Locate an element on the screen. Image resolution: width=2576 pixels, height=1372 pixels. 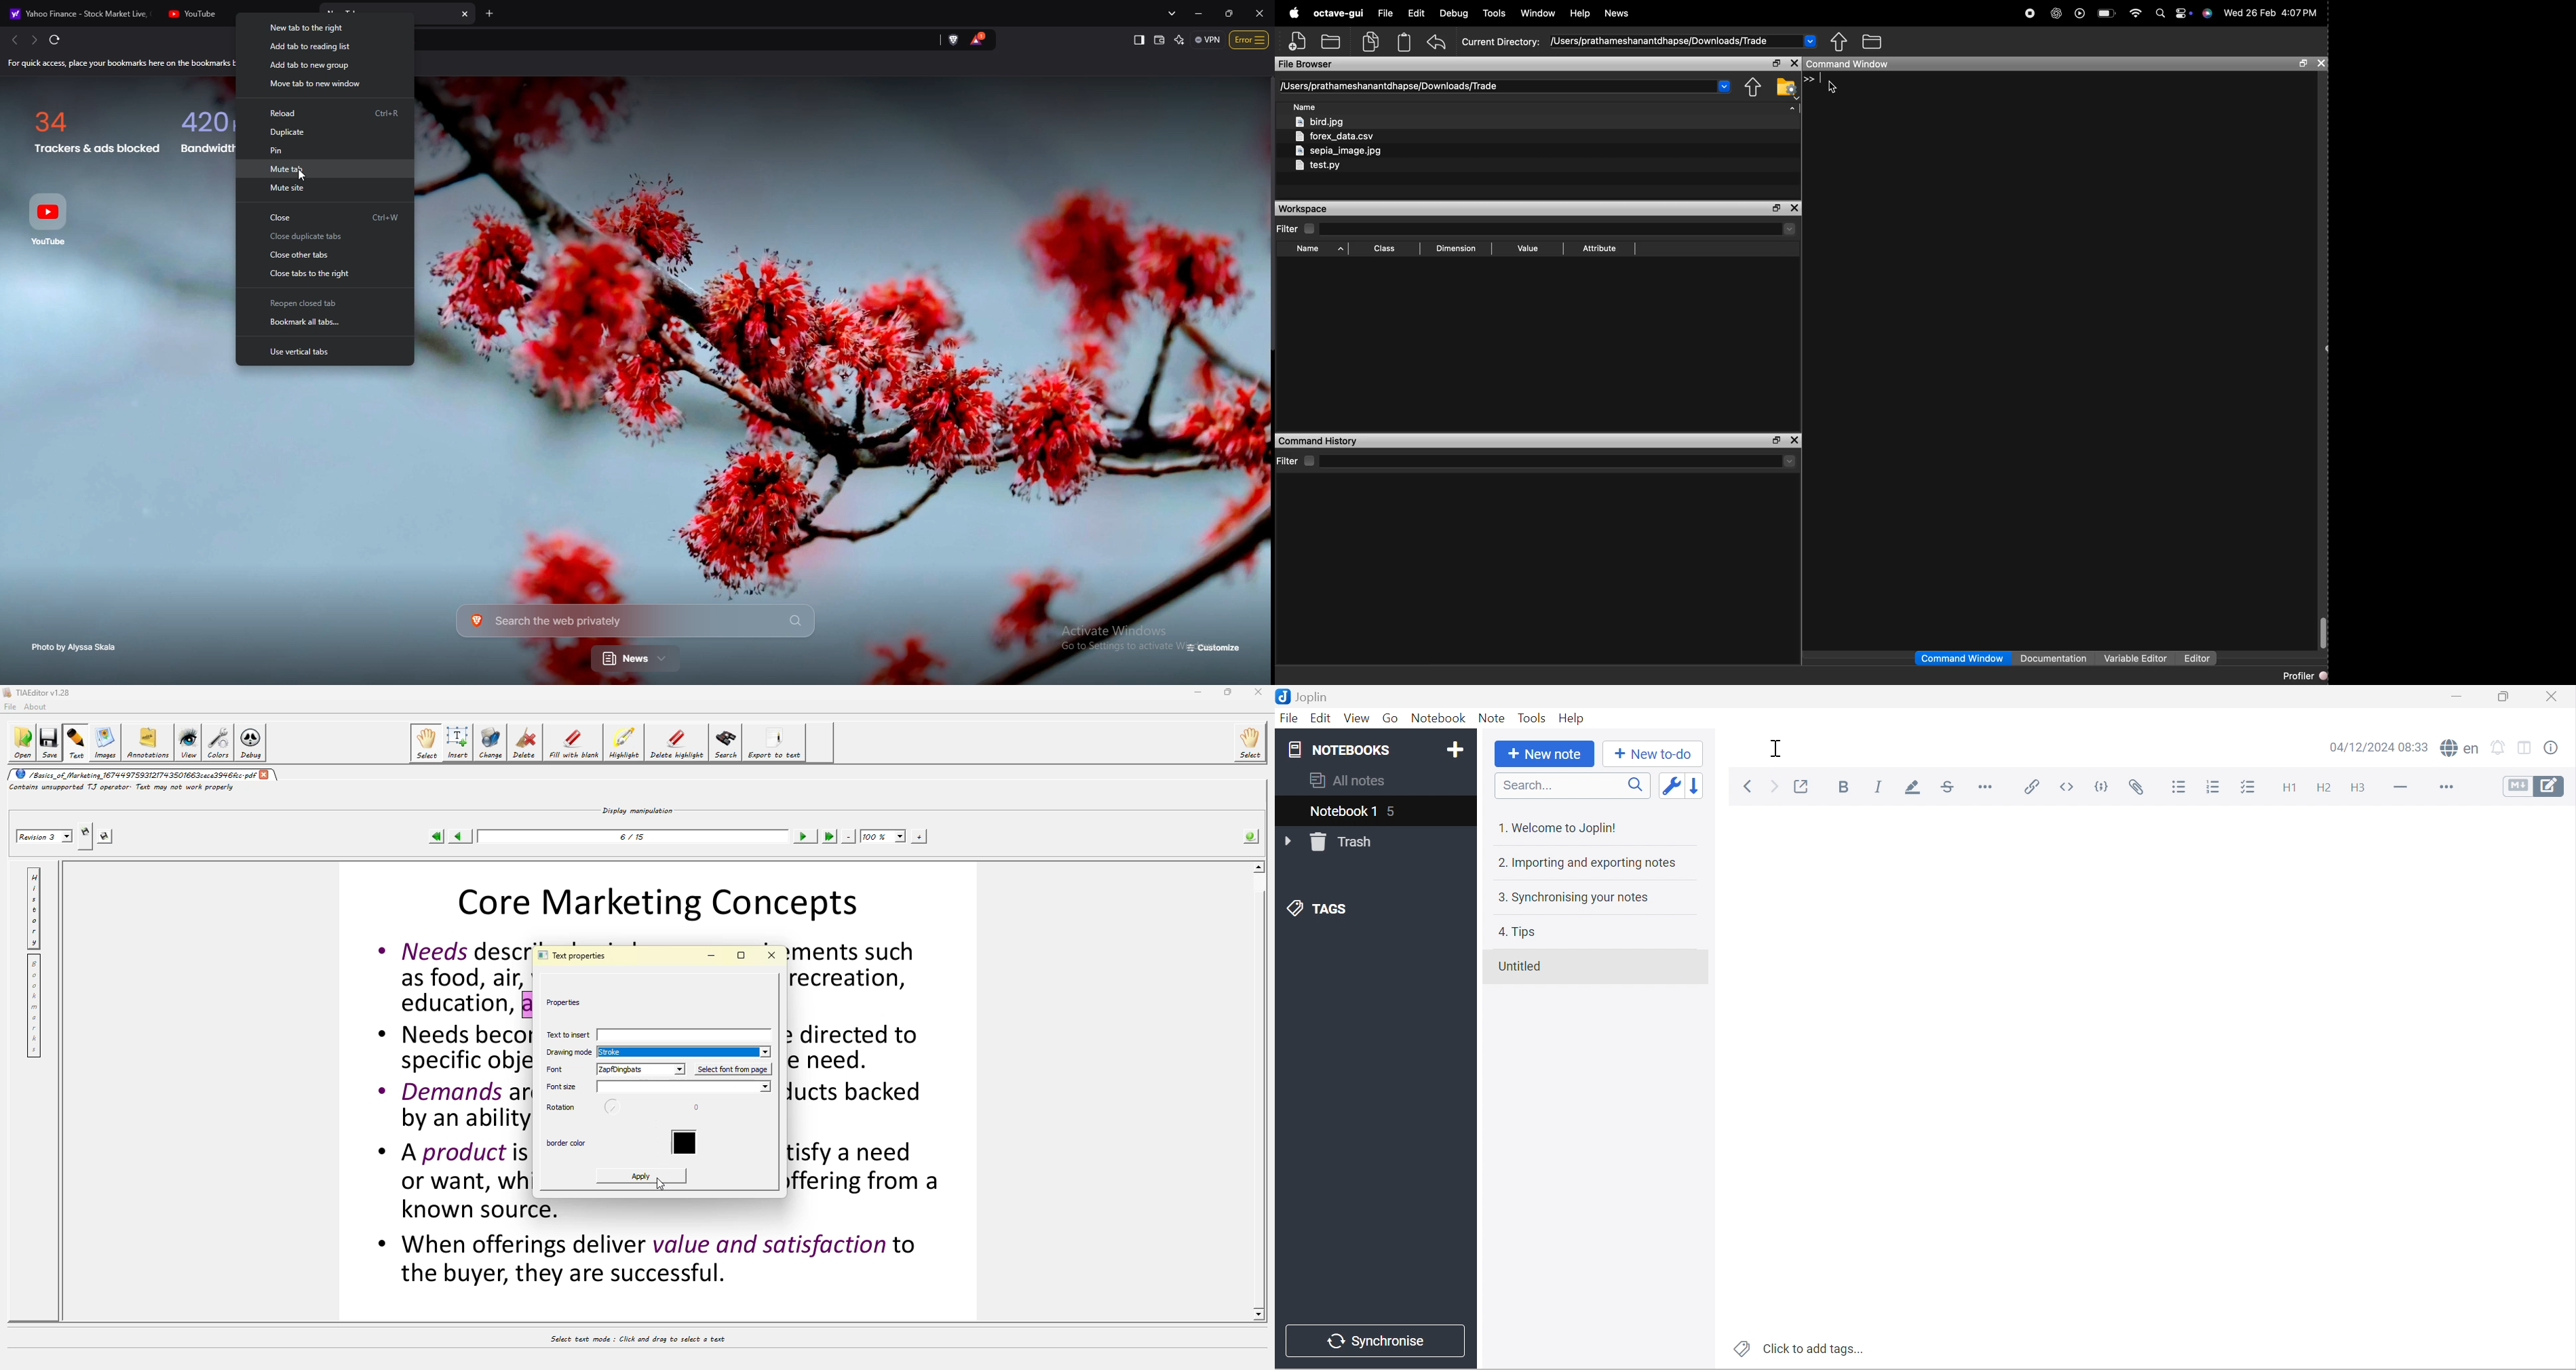
open in separate window is located at coordinates (1778, 208).